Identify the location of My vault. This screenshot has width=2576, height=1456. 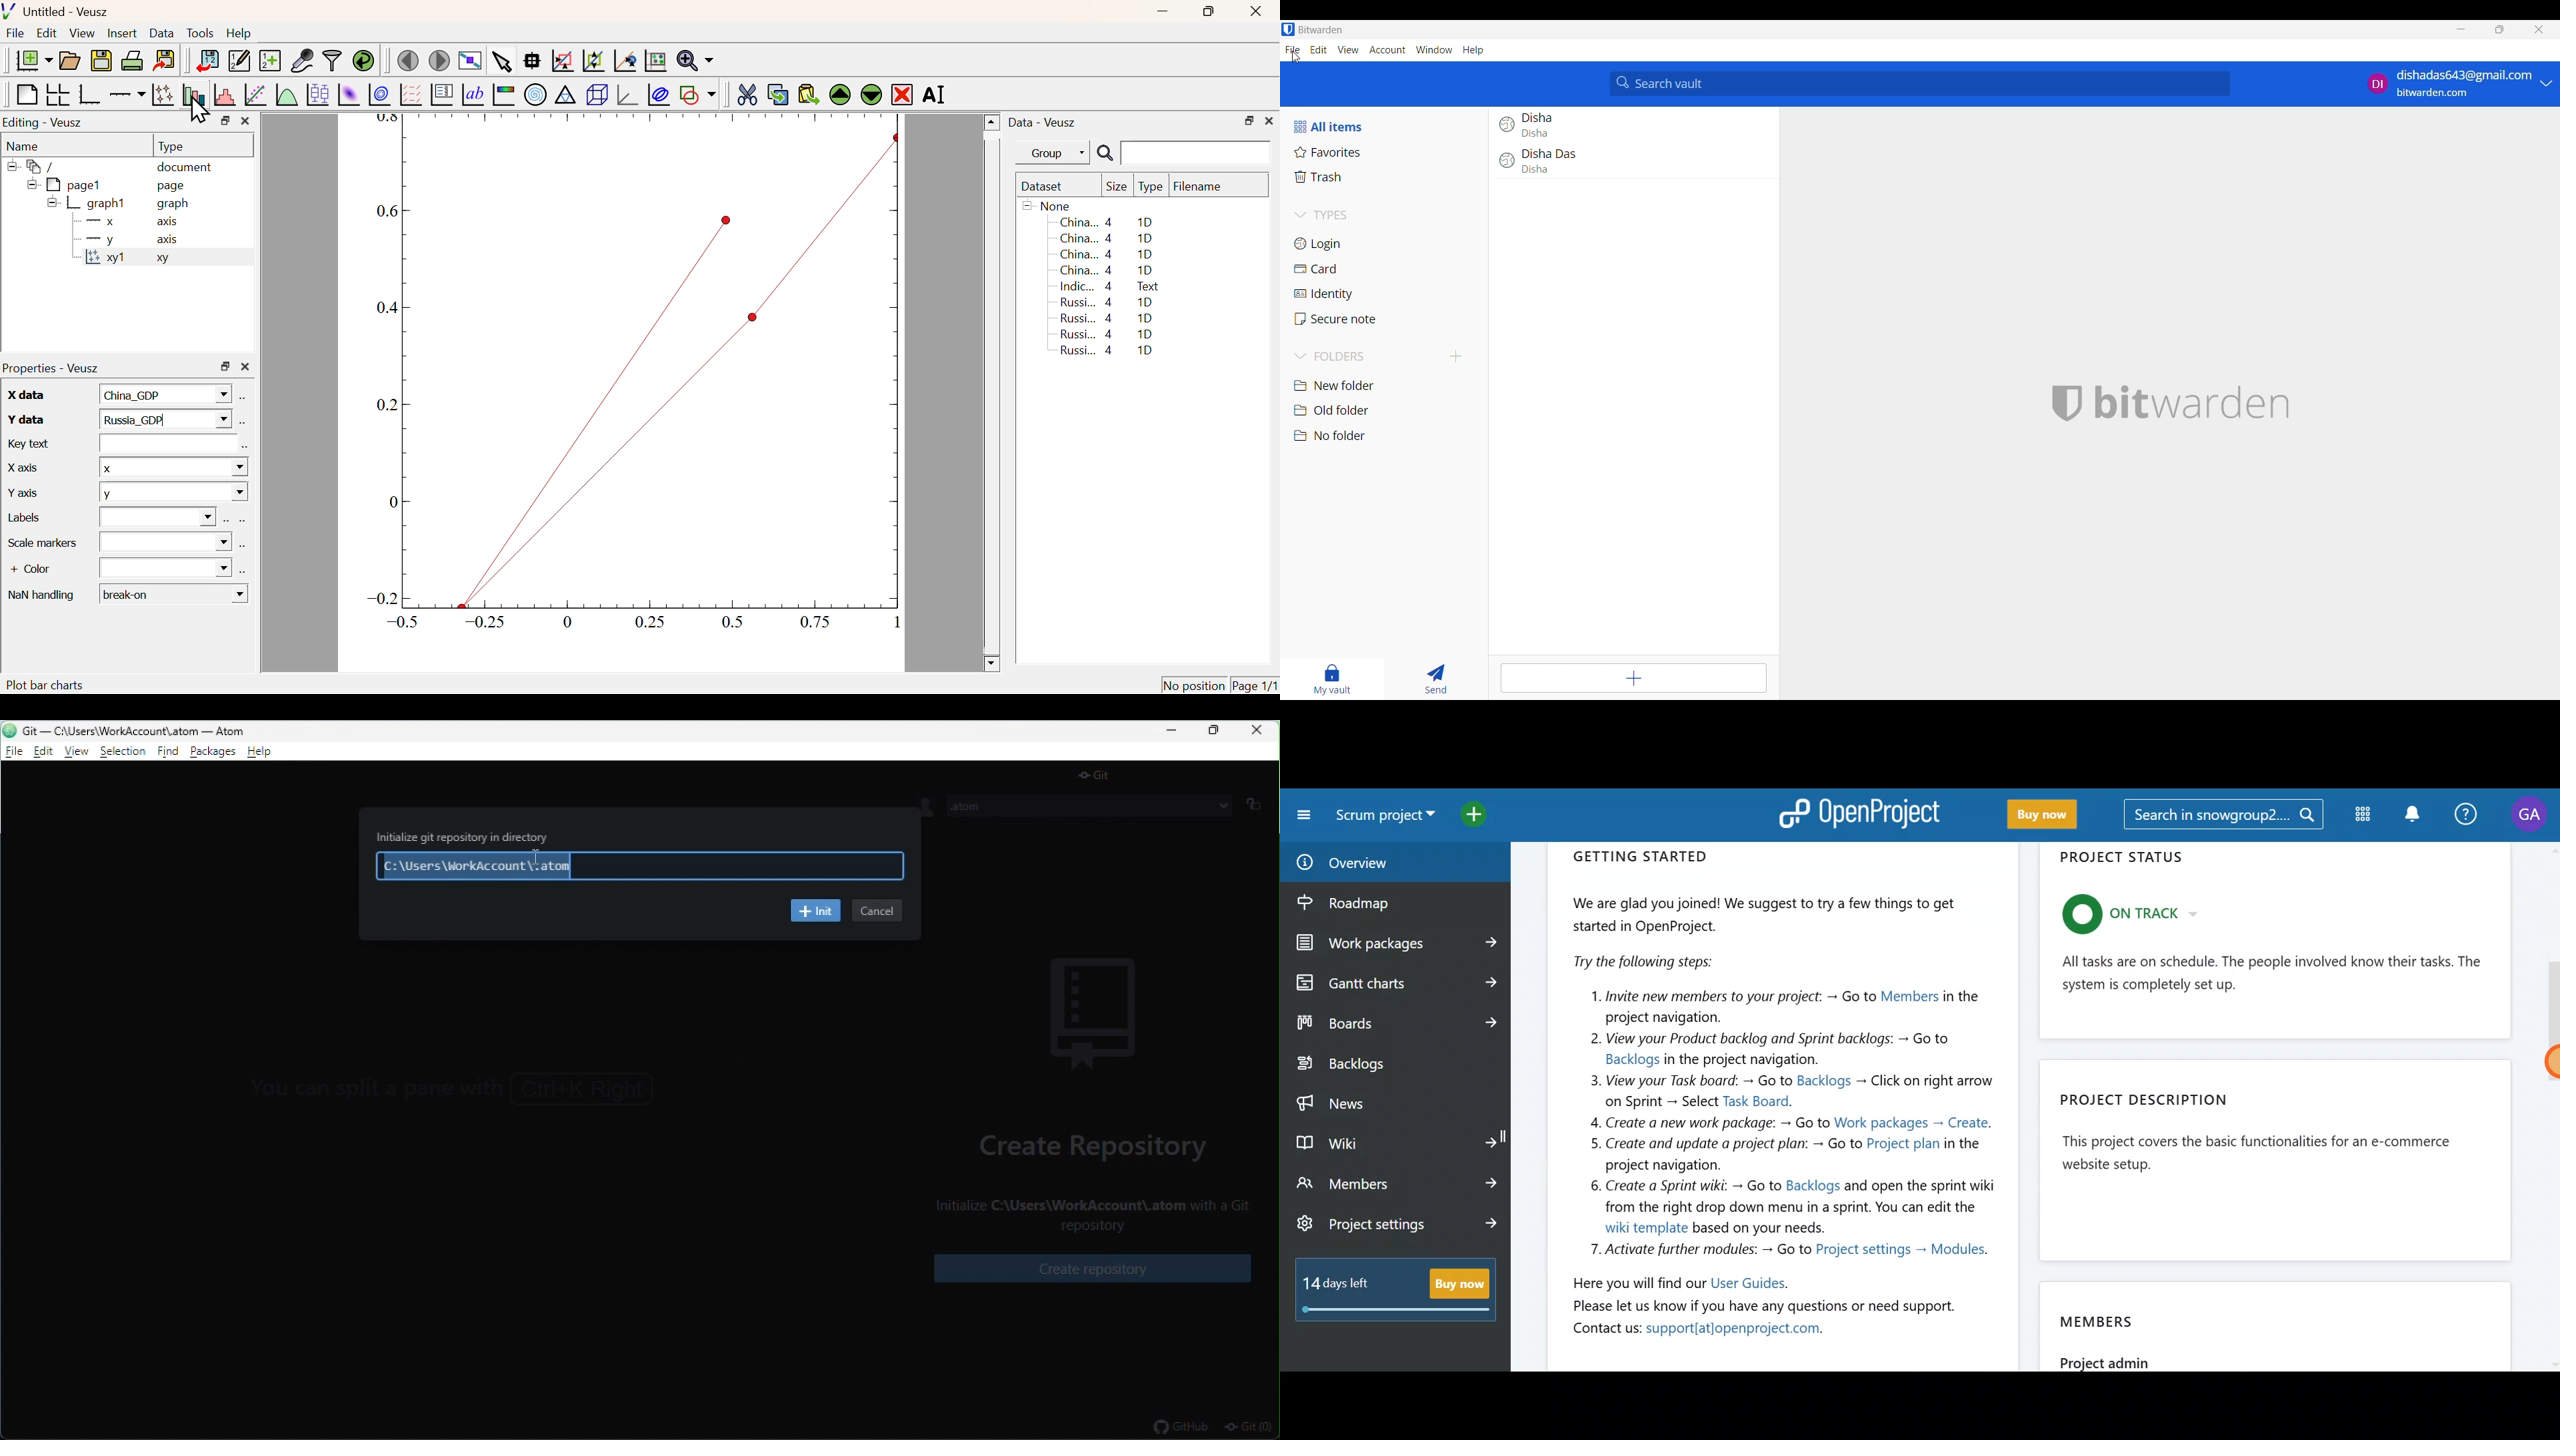
(1333, 679).